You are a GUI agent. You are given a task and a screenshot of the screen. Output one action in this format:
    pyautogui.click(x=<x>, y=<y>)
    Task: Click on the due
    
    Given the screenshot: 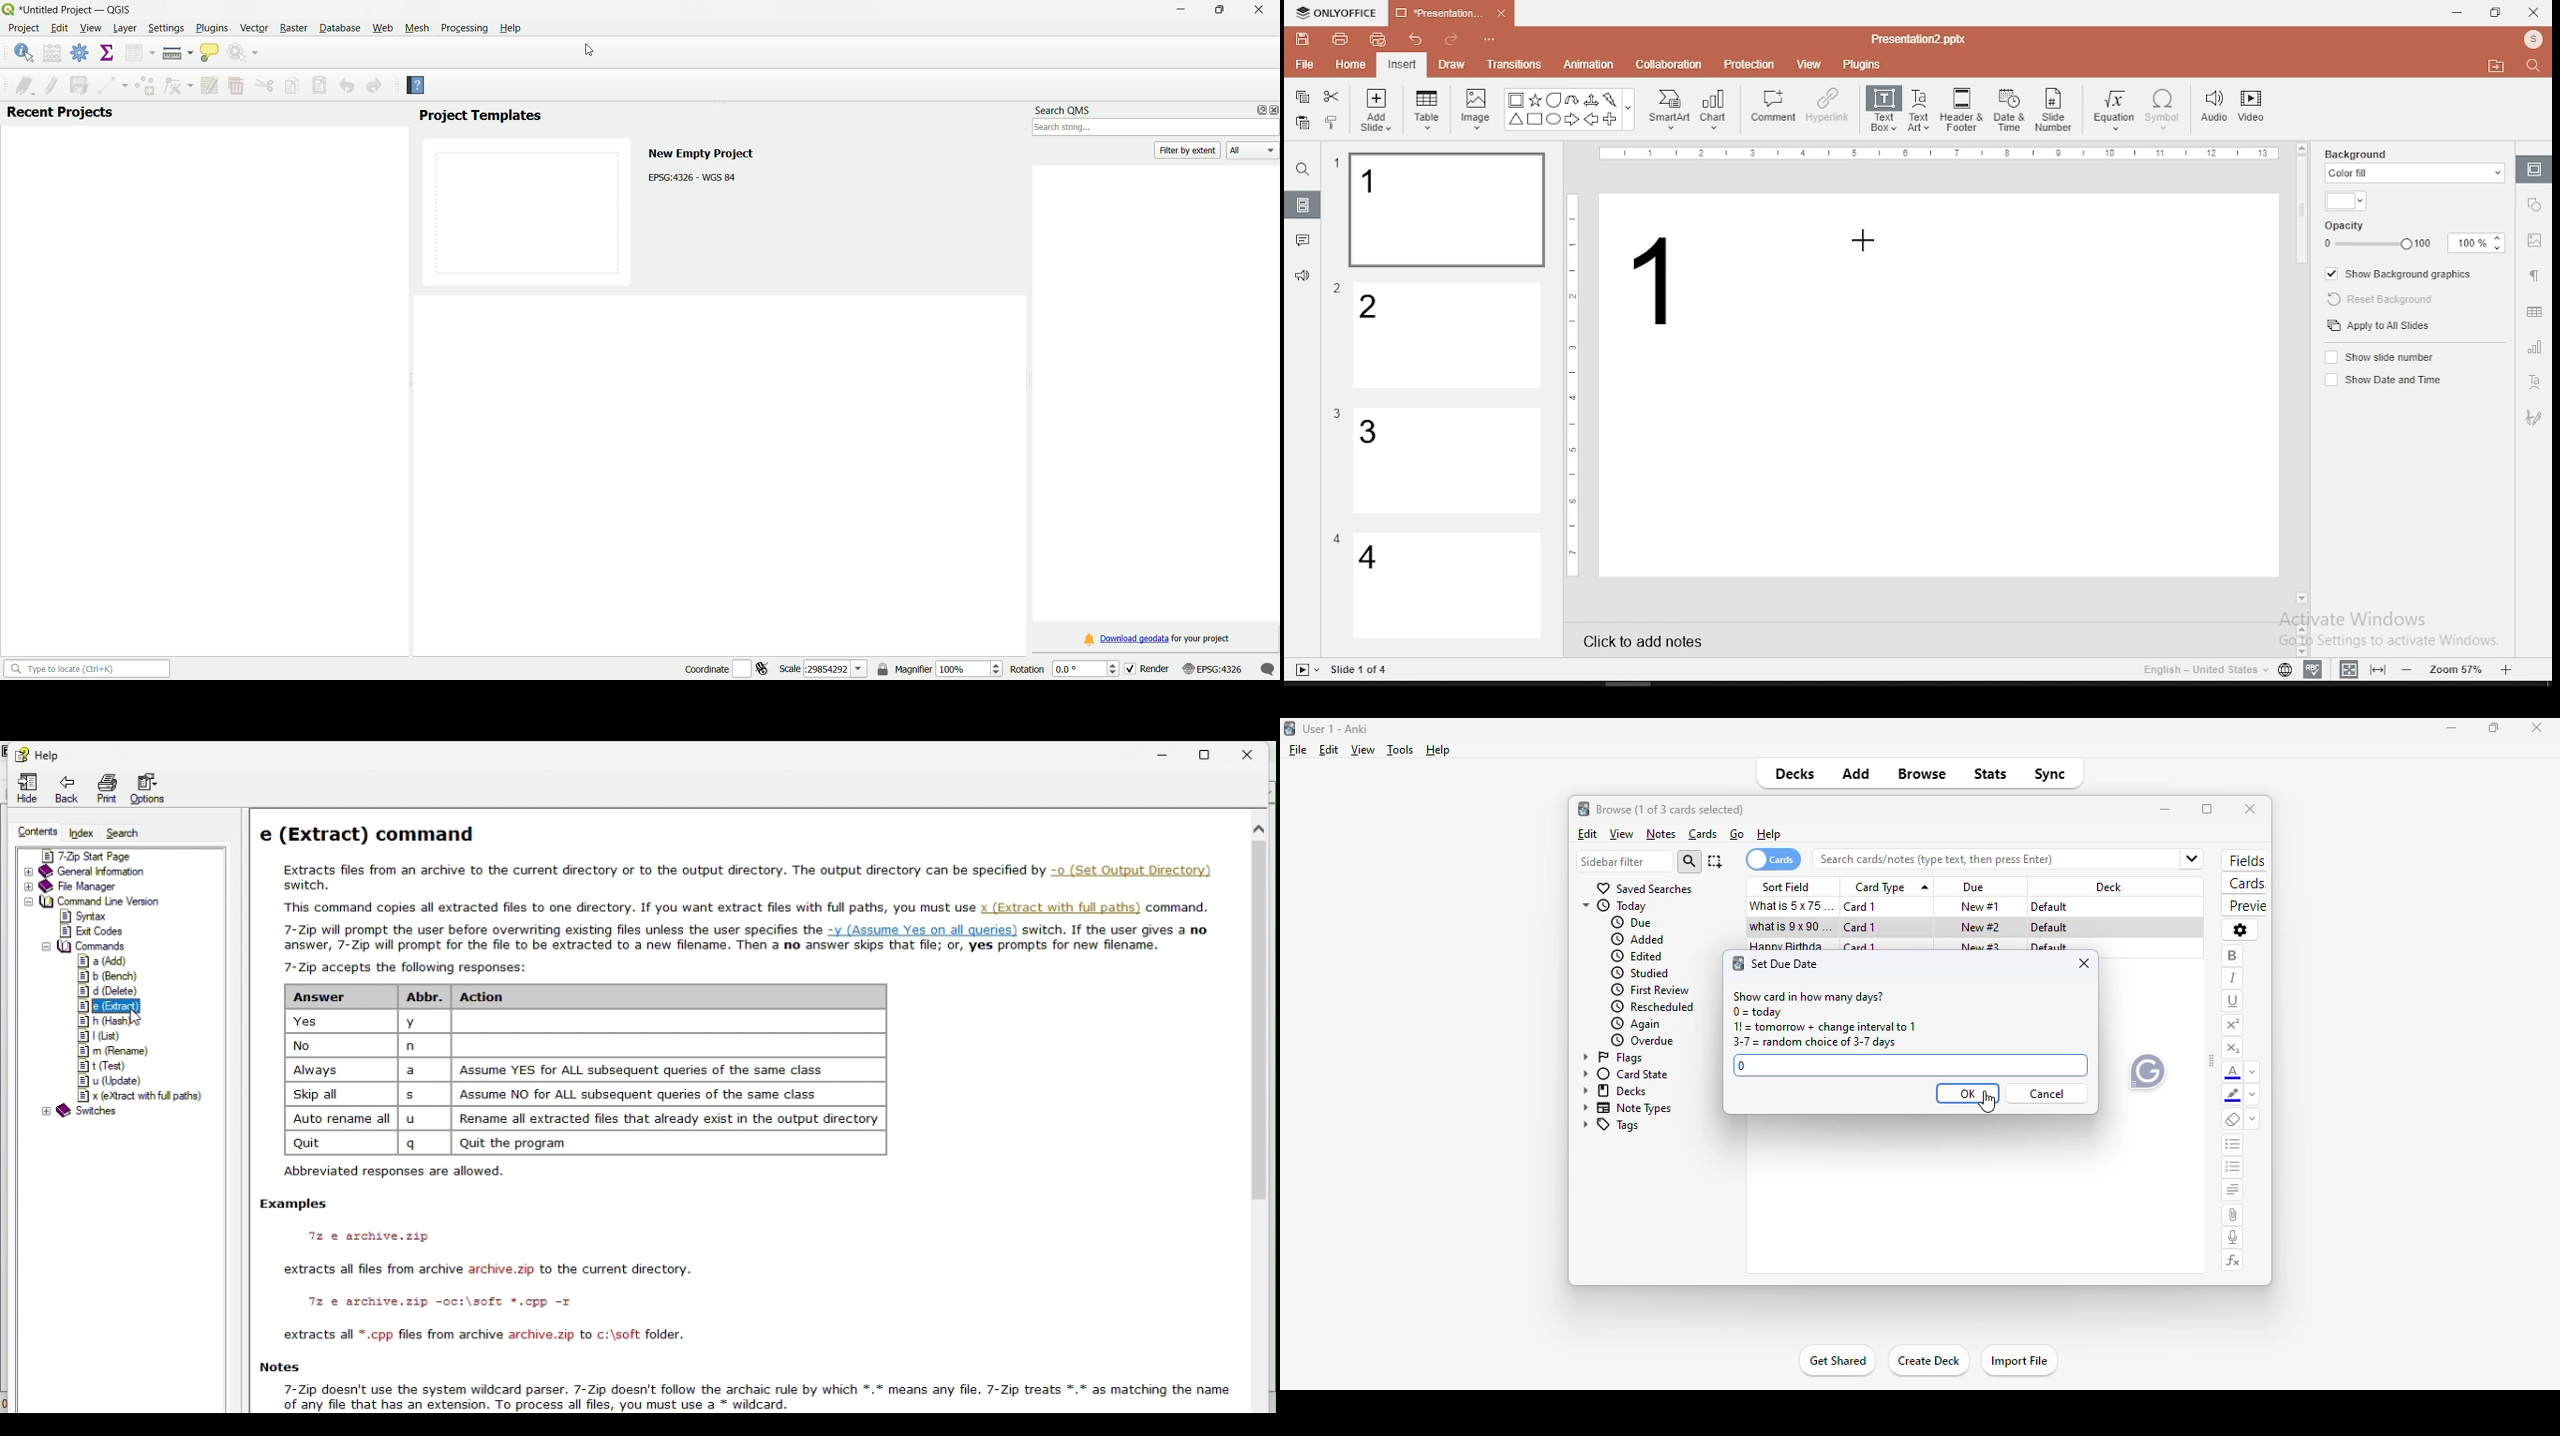 What is the action you would take?
    pyautogui.click(x=1631, y=922)
    